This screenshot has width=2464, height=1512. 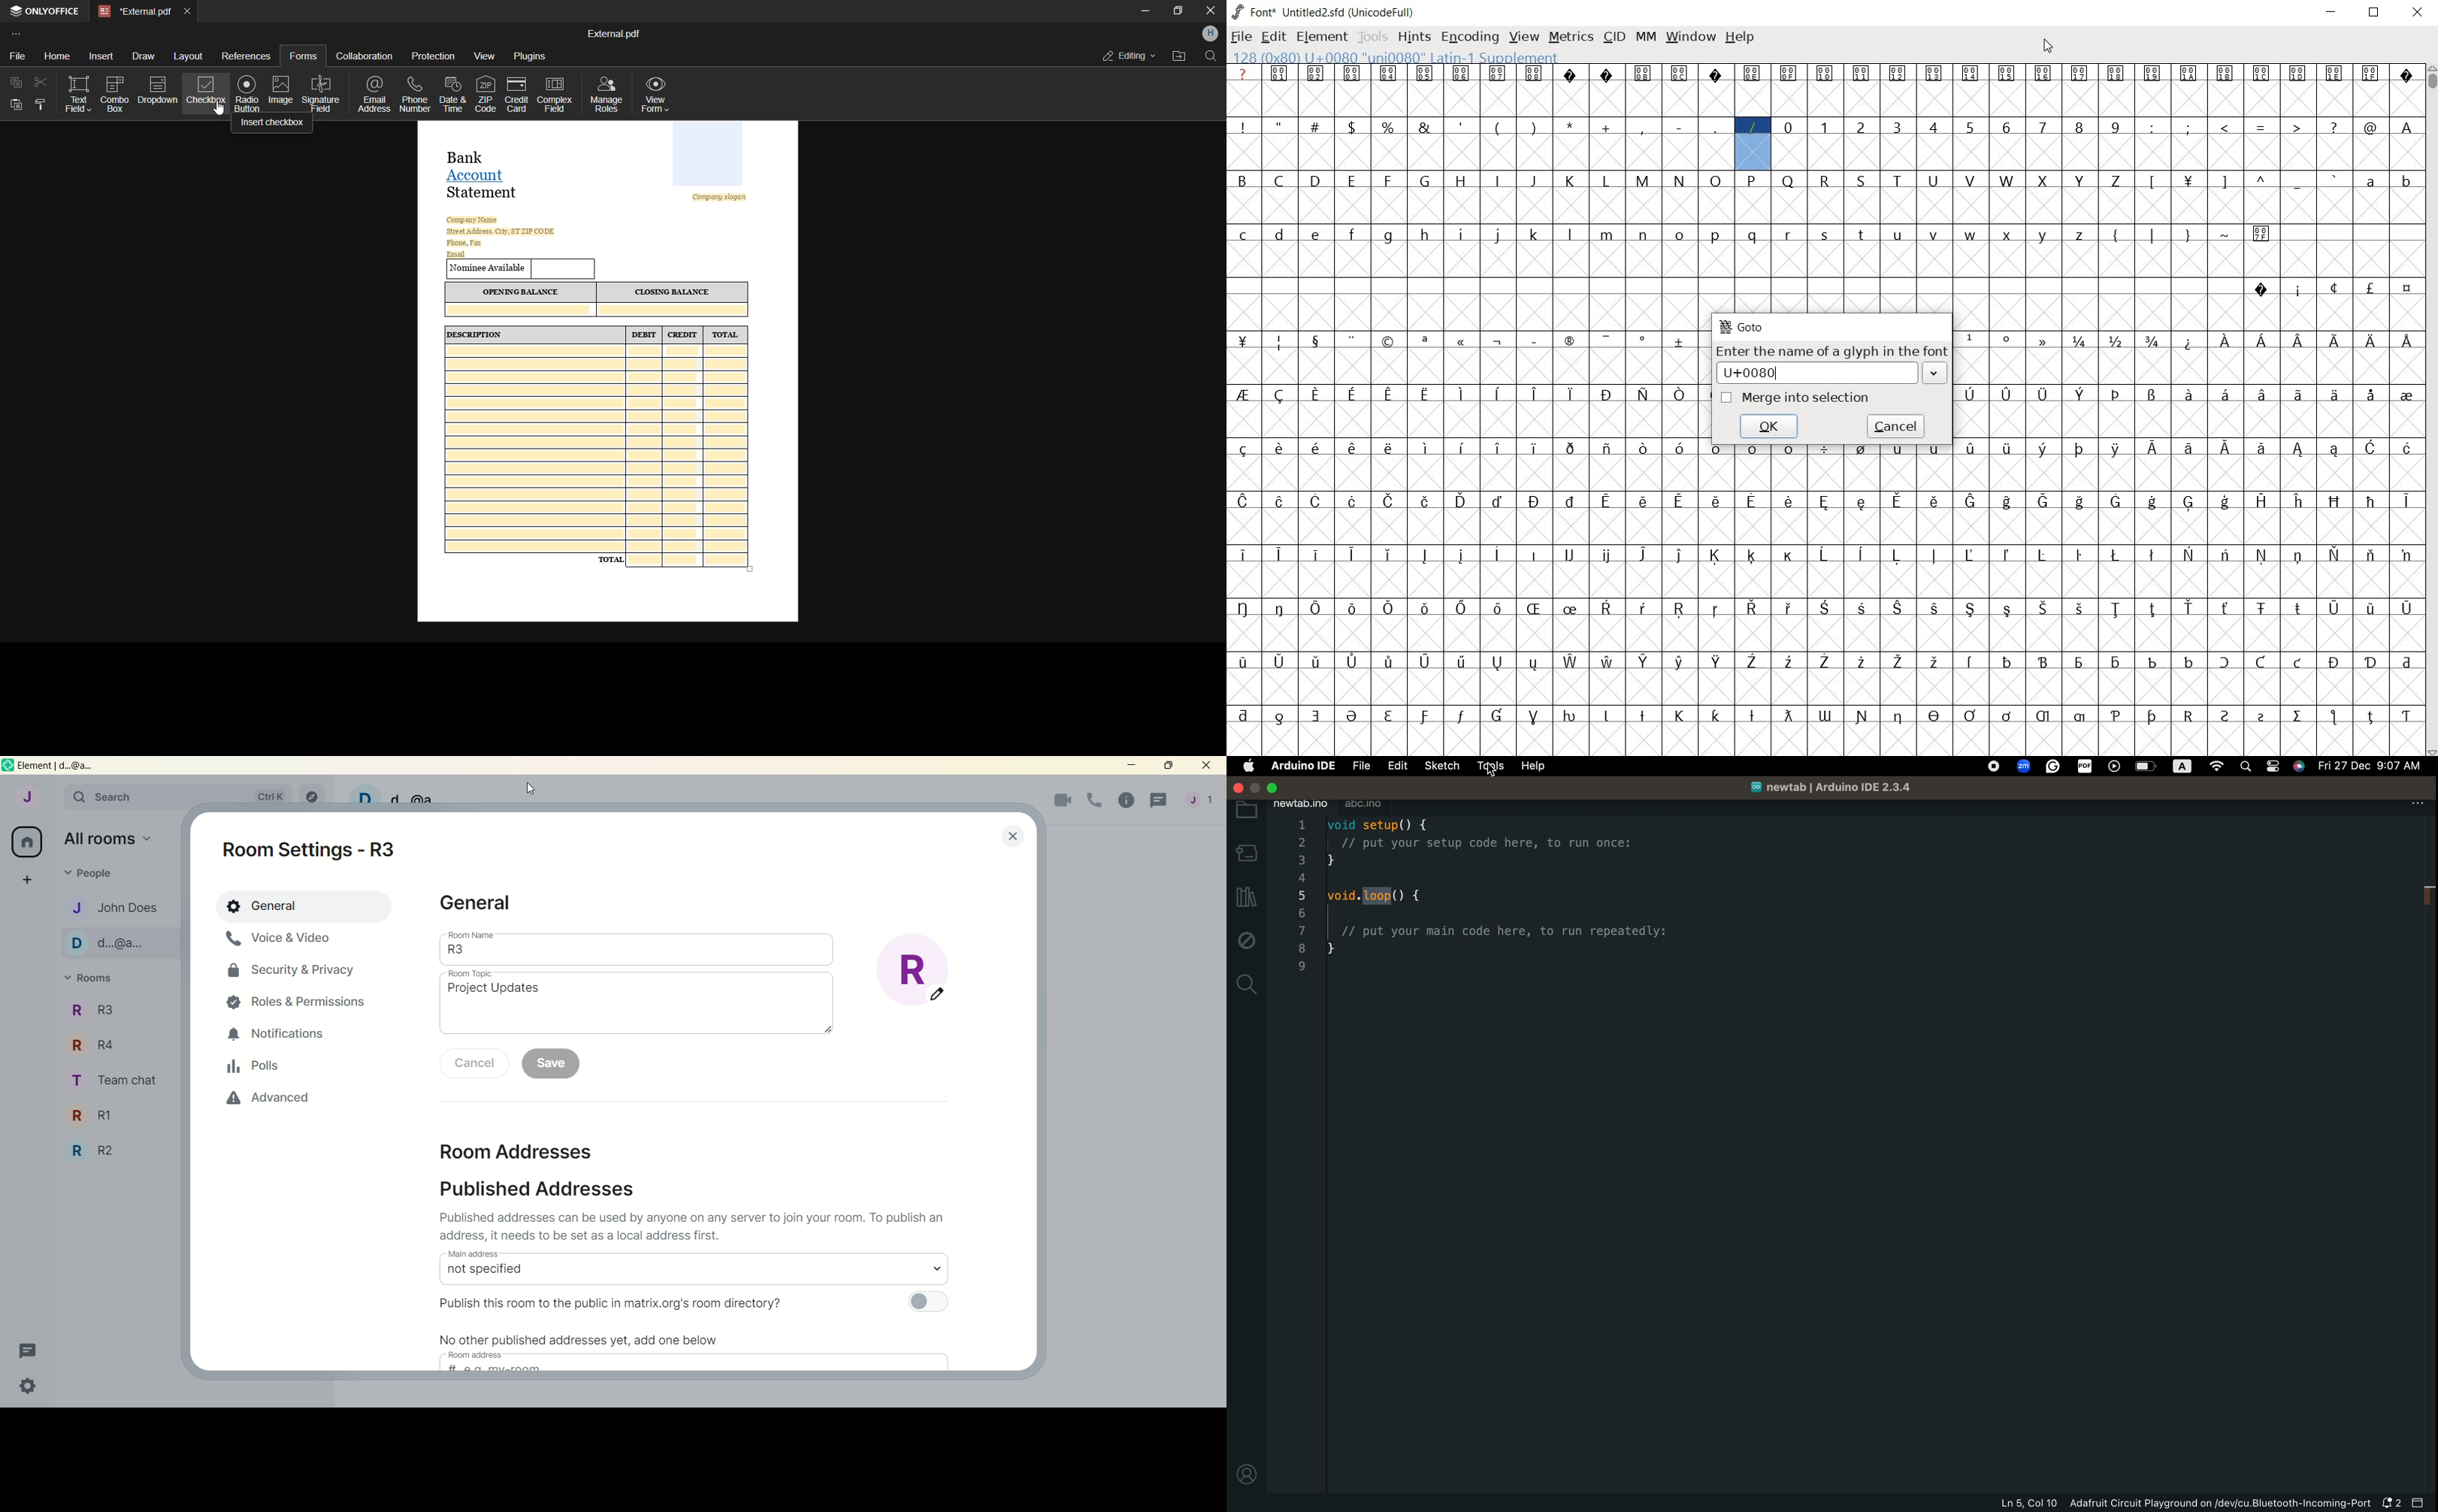 What do you see at coordinates (15, 57) in the screenshot?
I see `file` at bounding box center [15, 57].